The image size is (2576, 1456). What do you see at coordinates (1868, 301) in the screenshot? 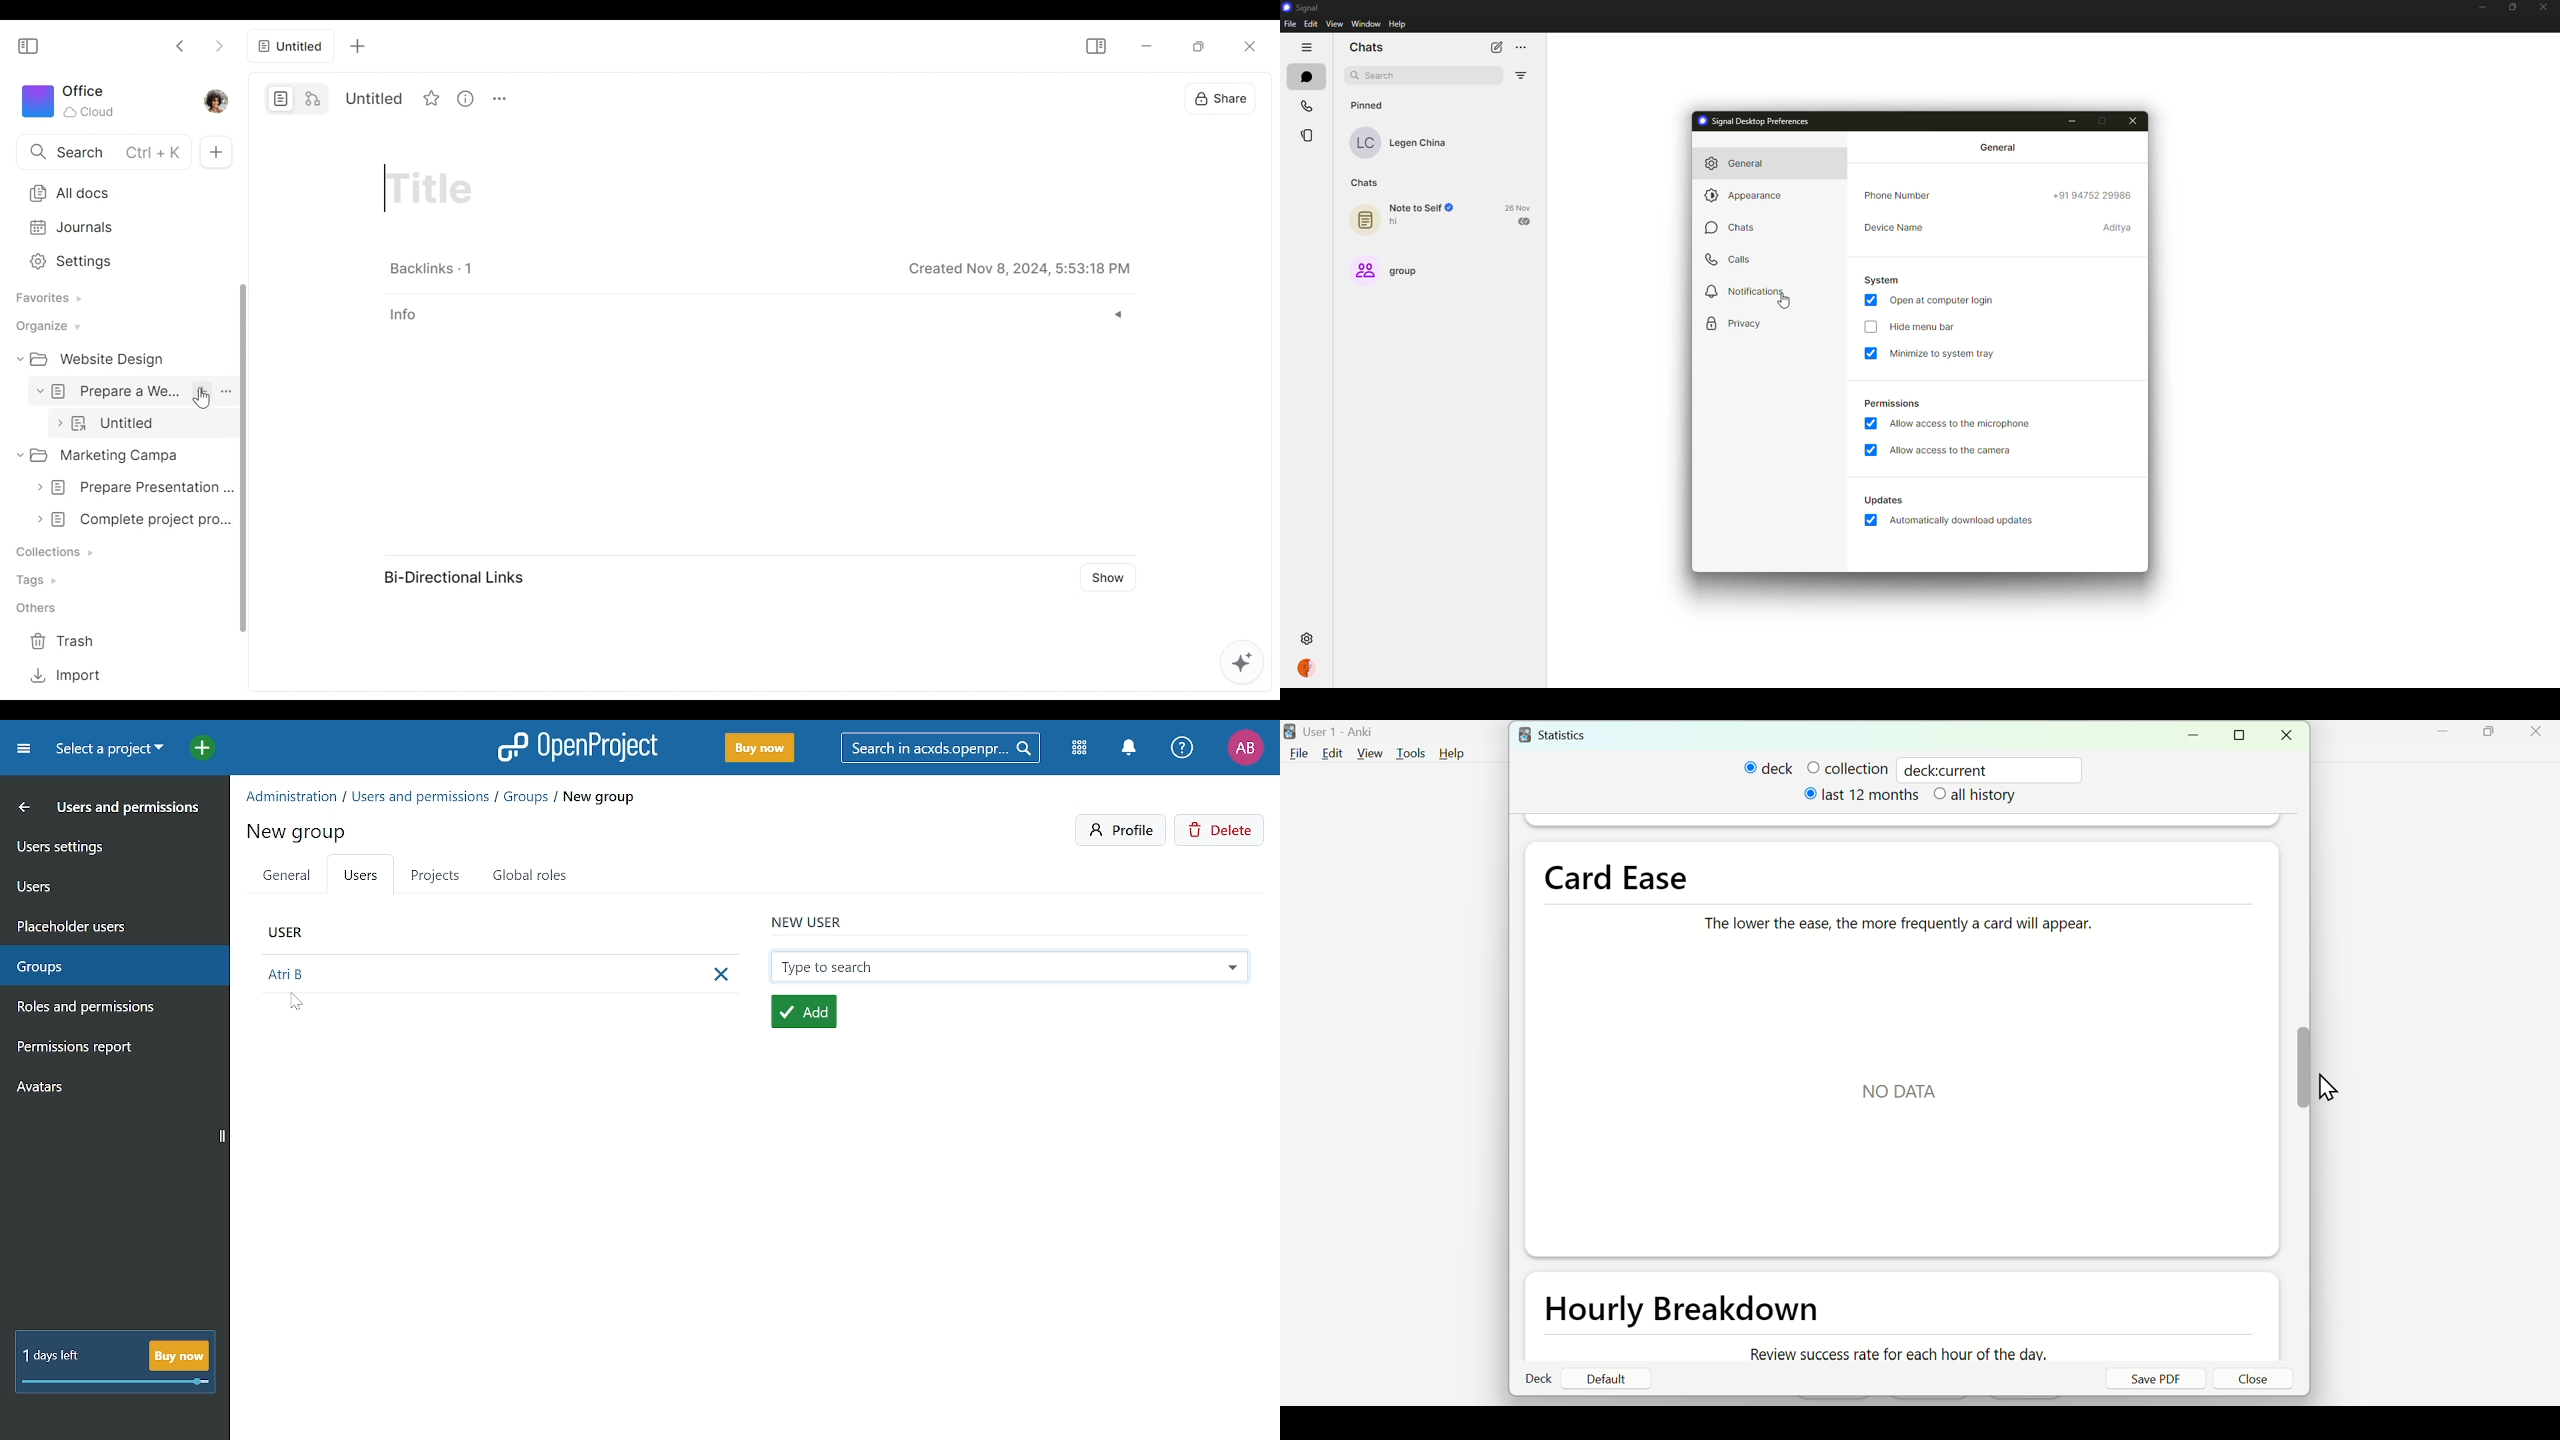
I see `enabled` at bounding box center [1868, 301].